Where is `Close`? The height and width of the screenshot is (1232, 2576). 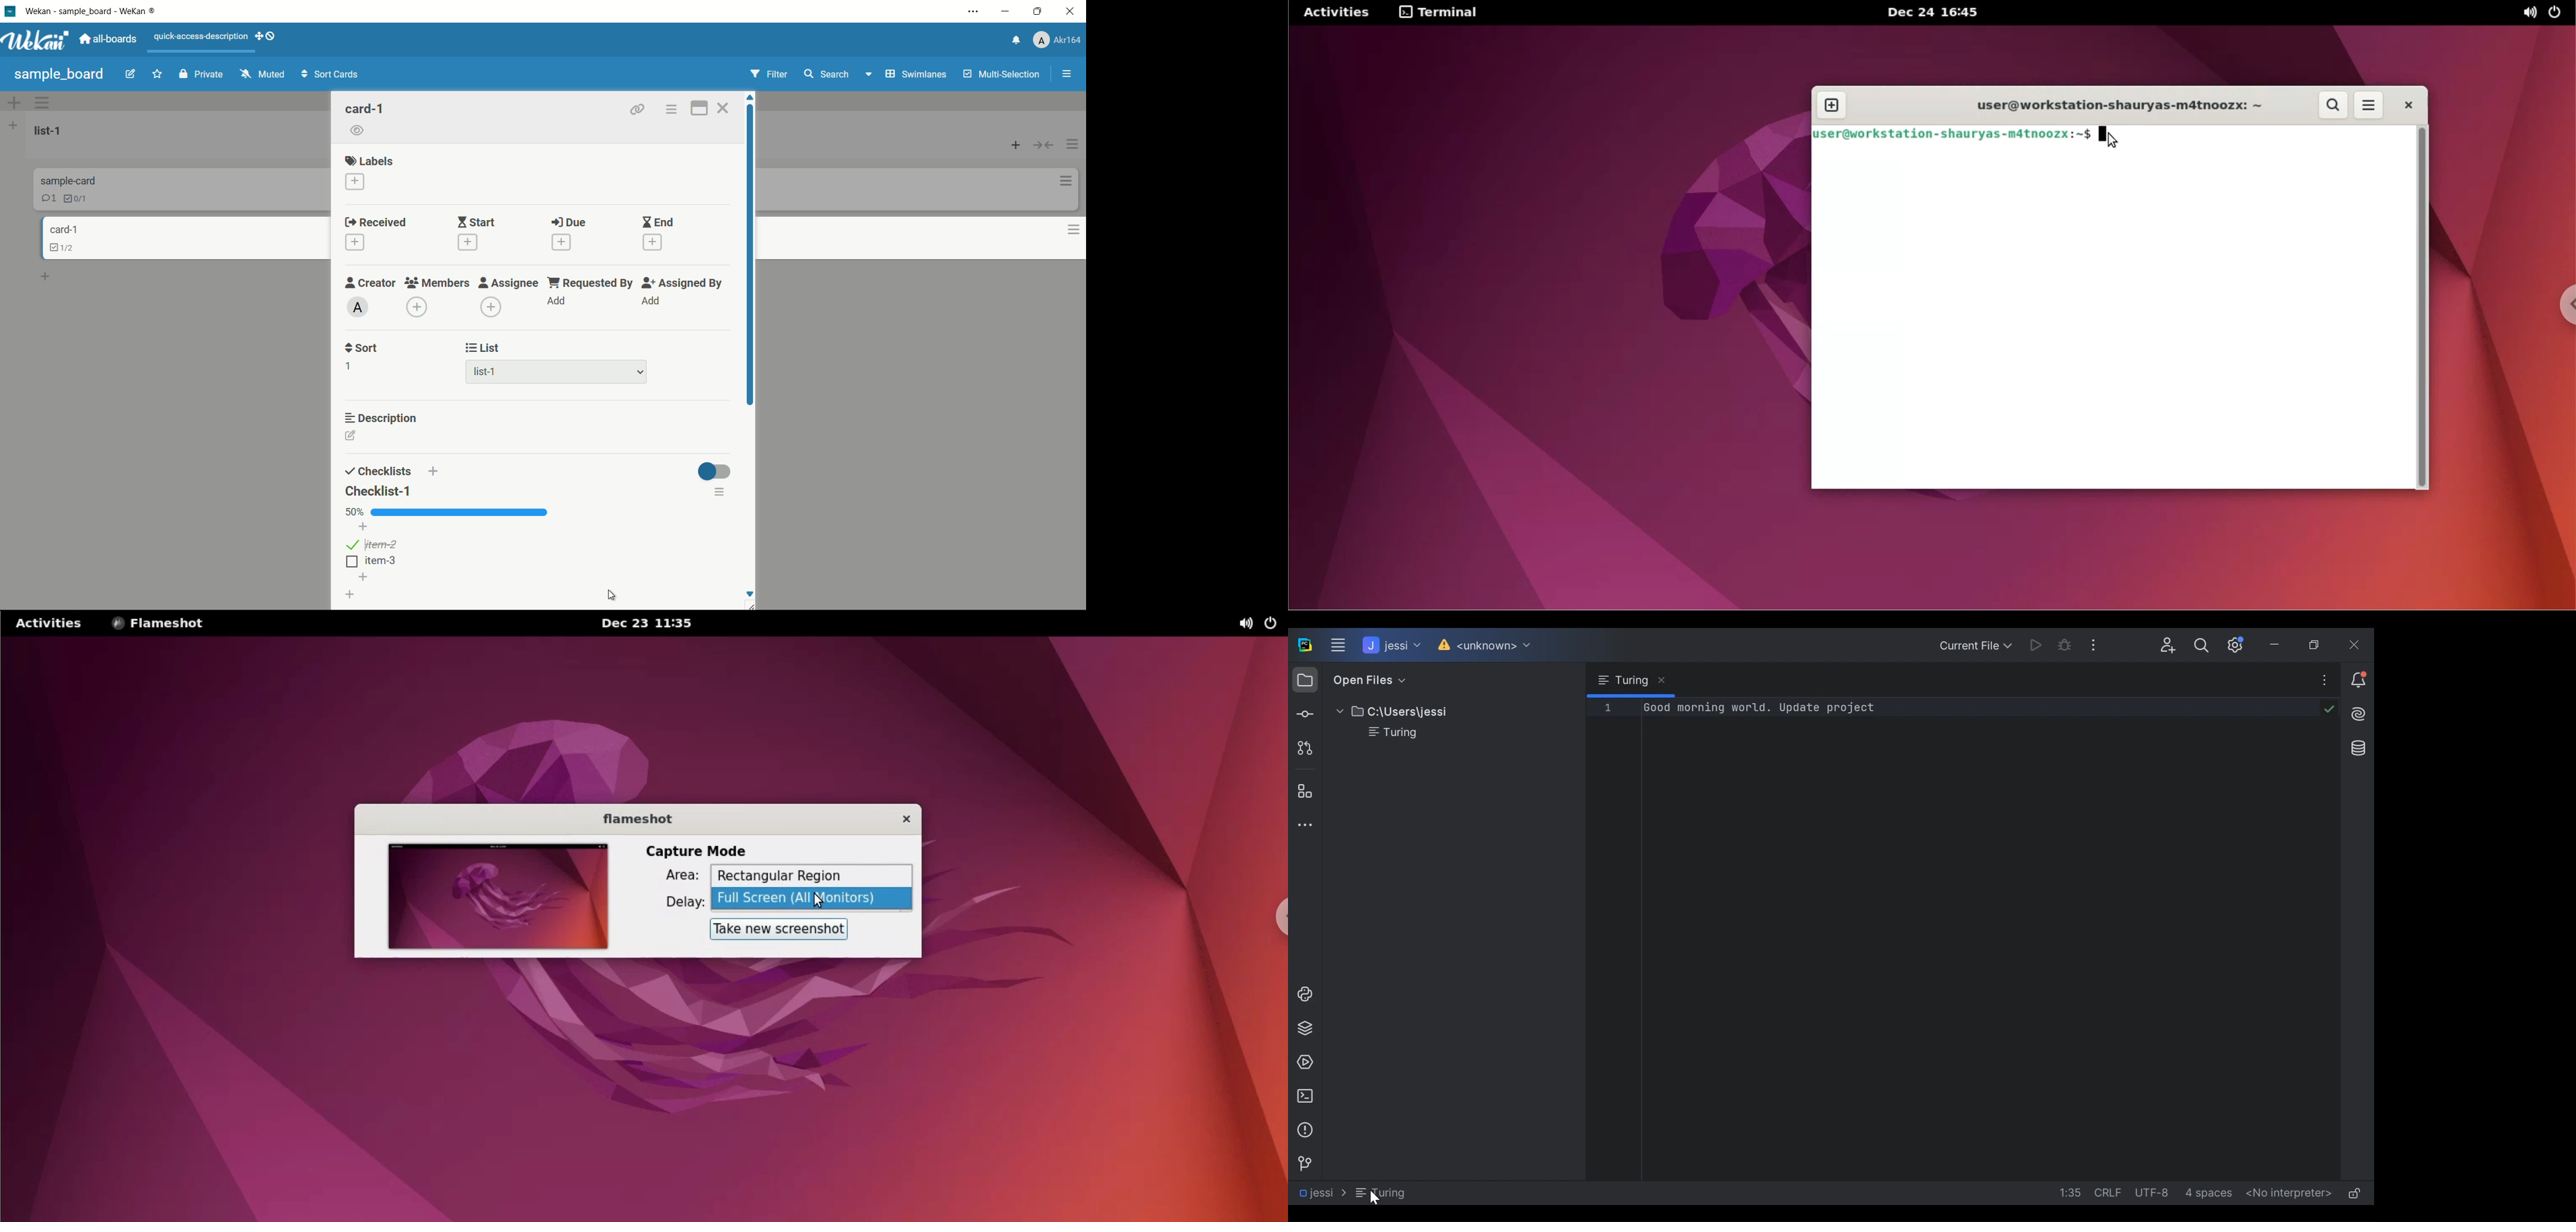 Close is located at coordinates (2355, 644).